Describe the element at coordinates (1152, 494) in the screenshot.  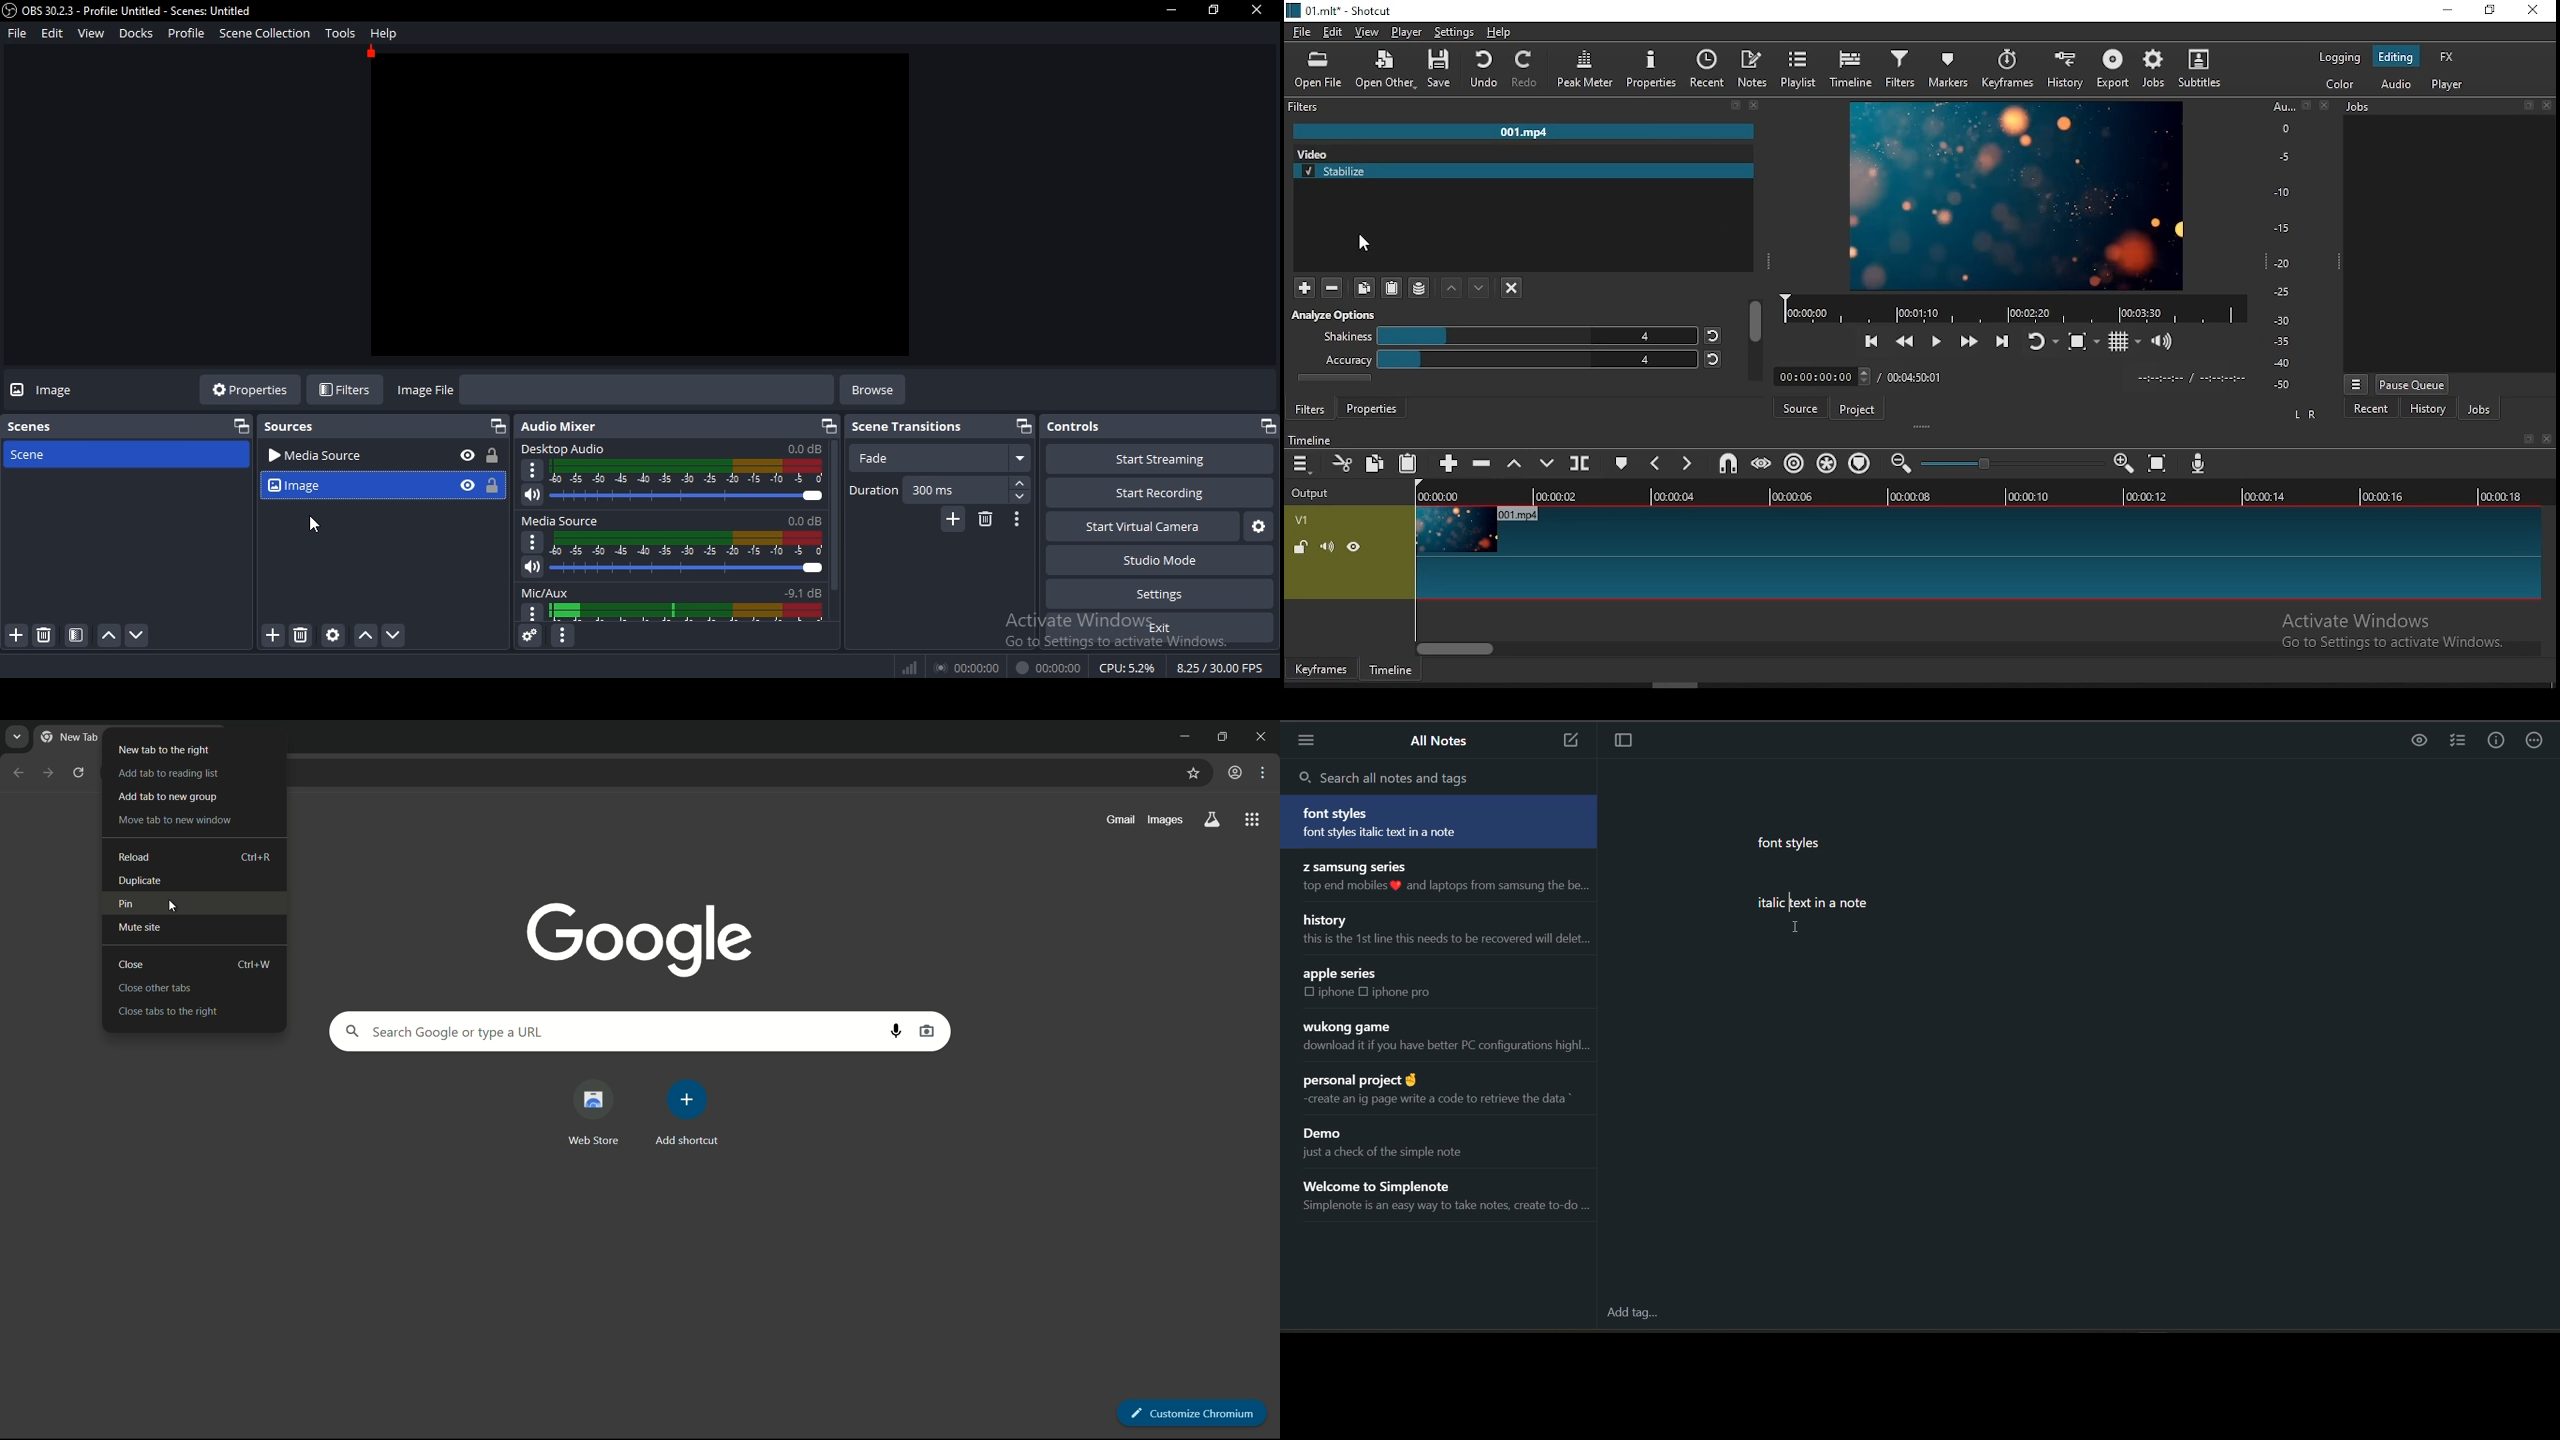
I see `start recording` at that location.